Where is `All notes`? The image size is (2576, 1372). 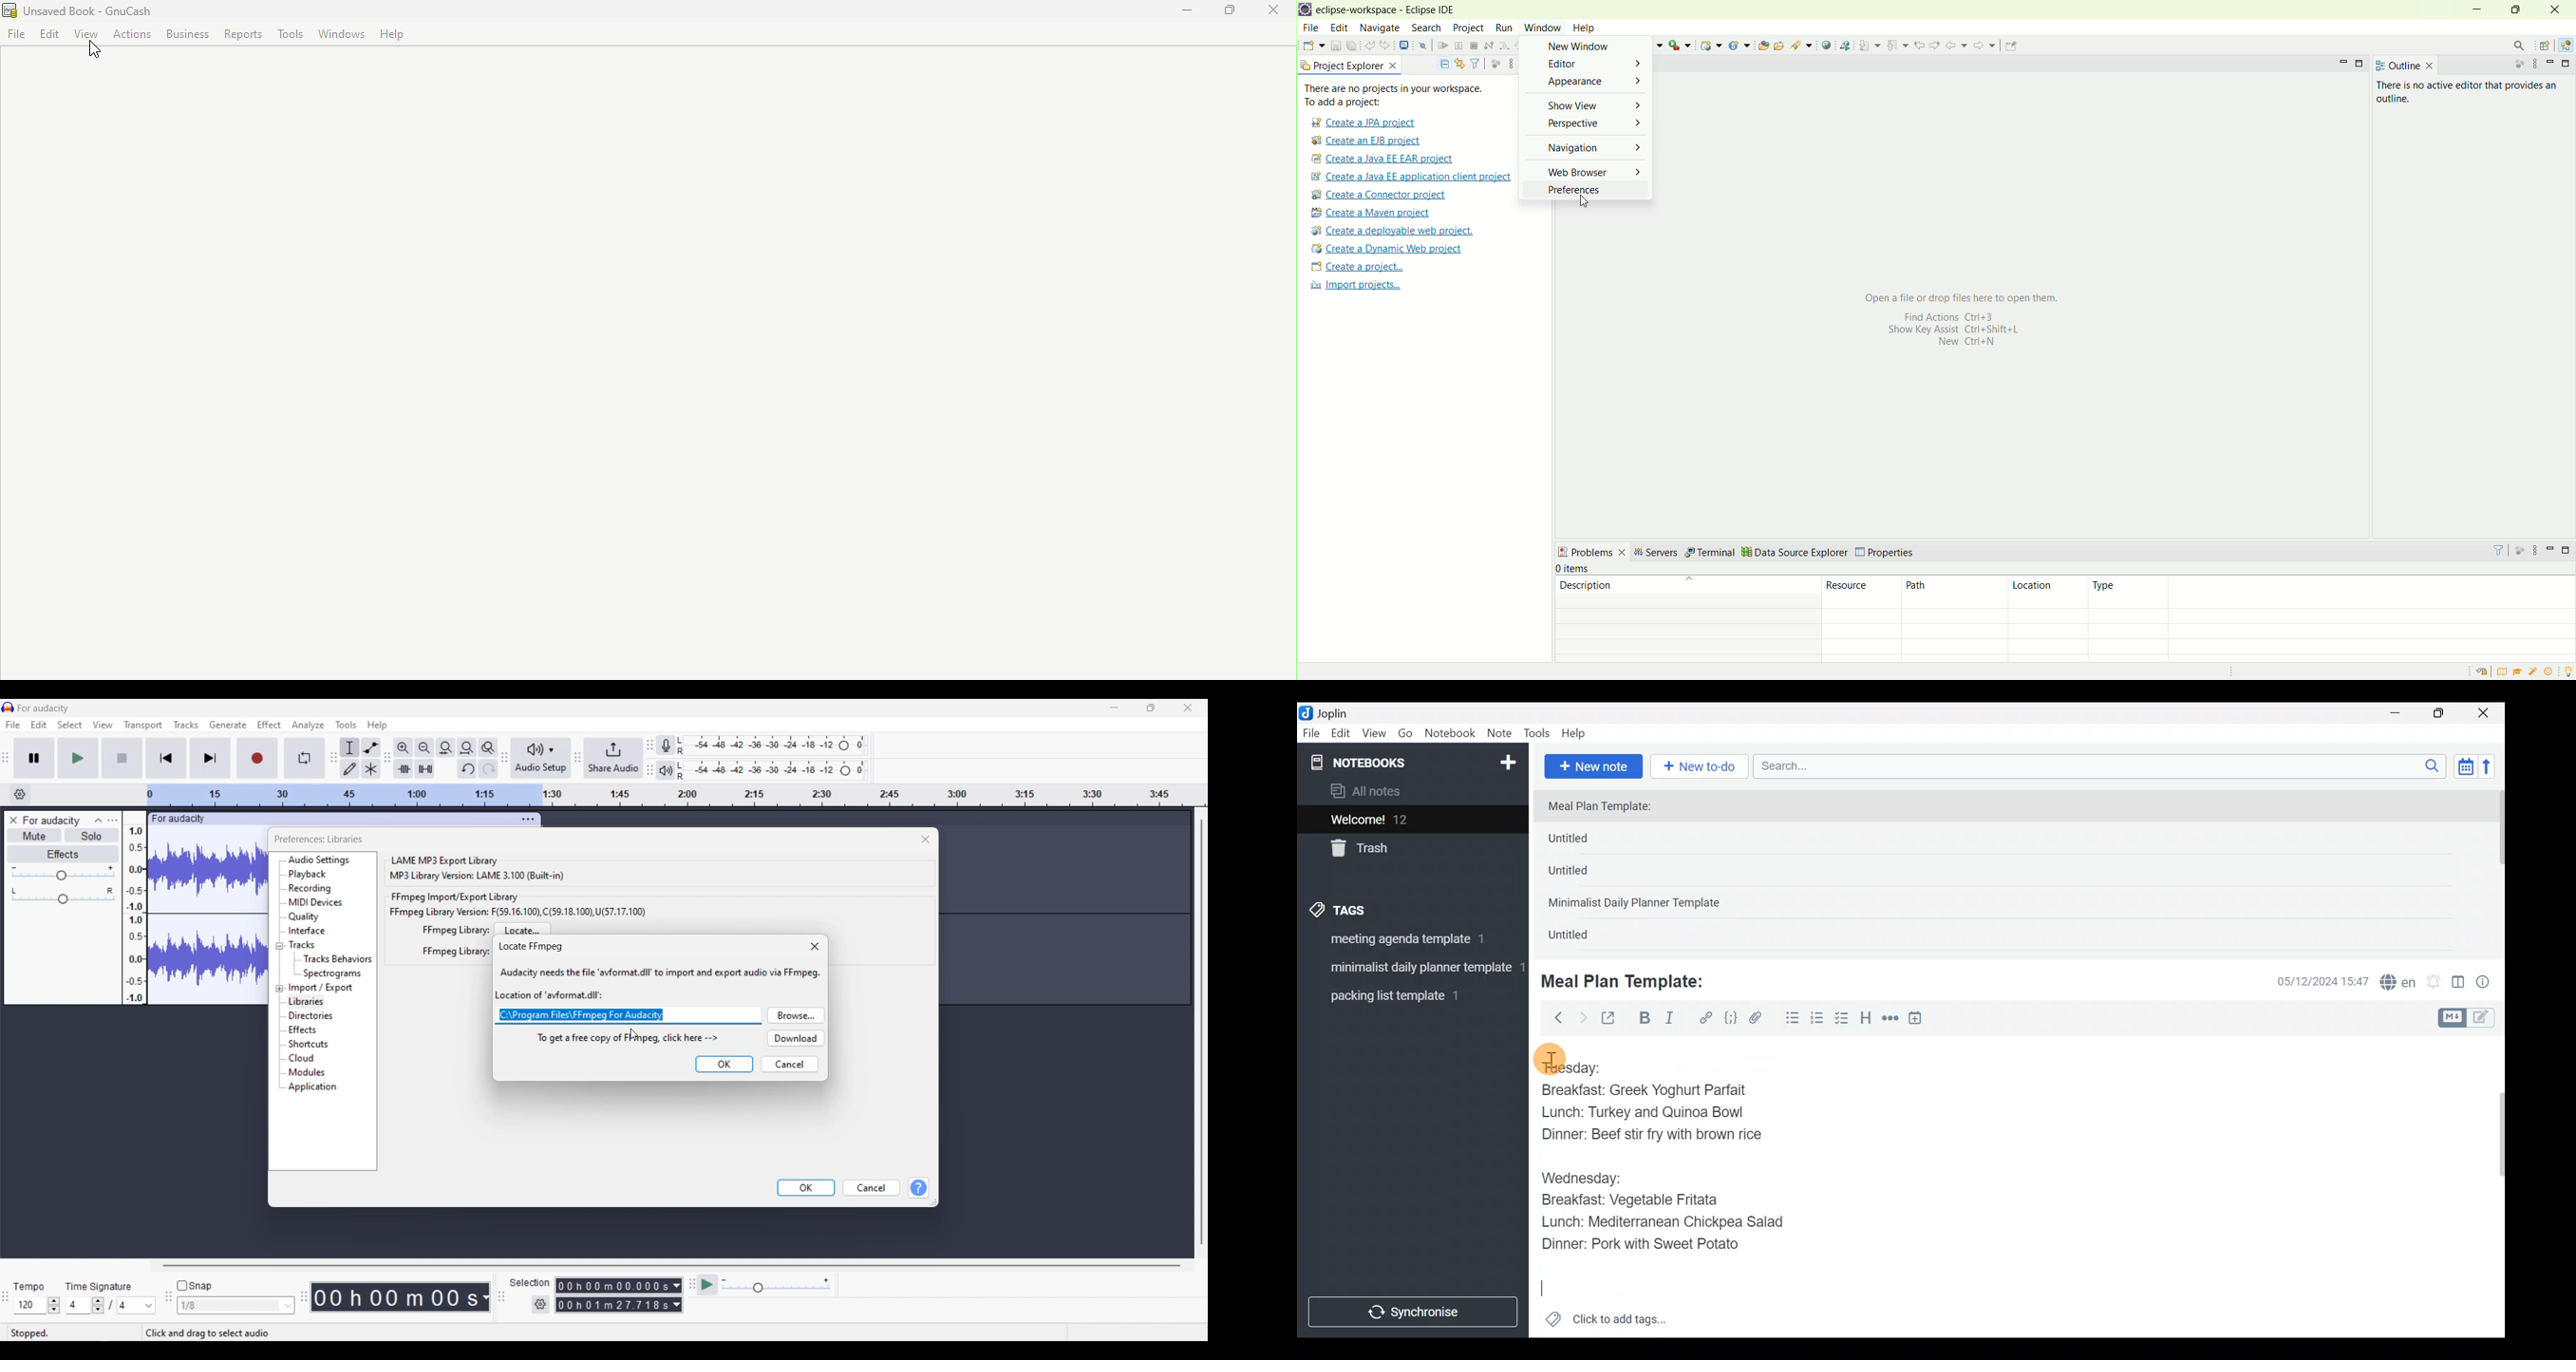
All notes is located at coordinates (1410, 792).